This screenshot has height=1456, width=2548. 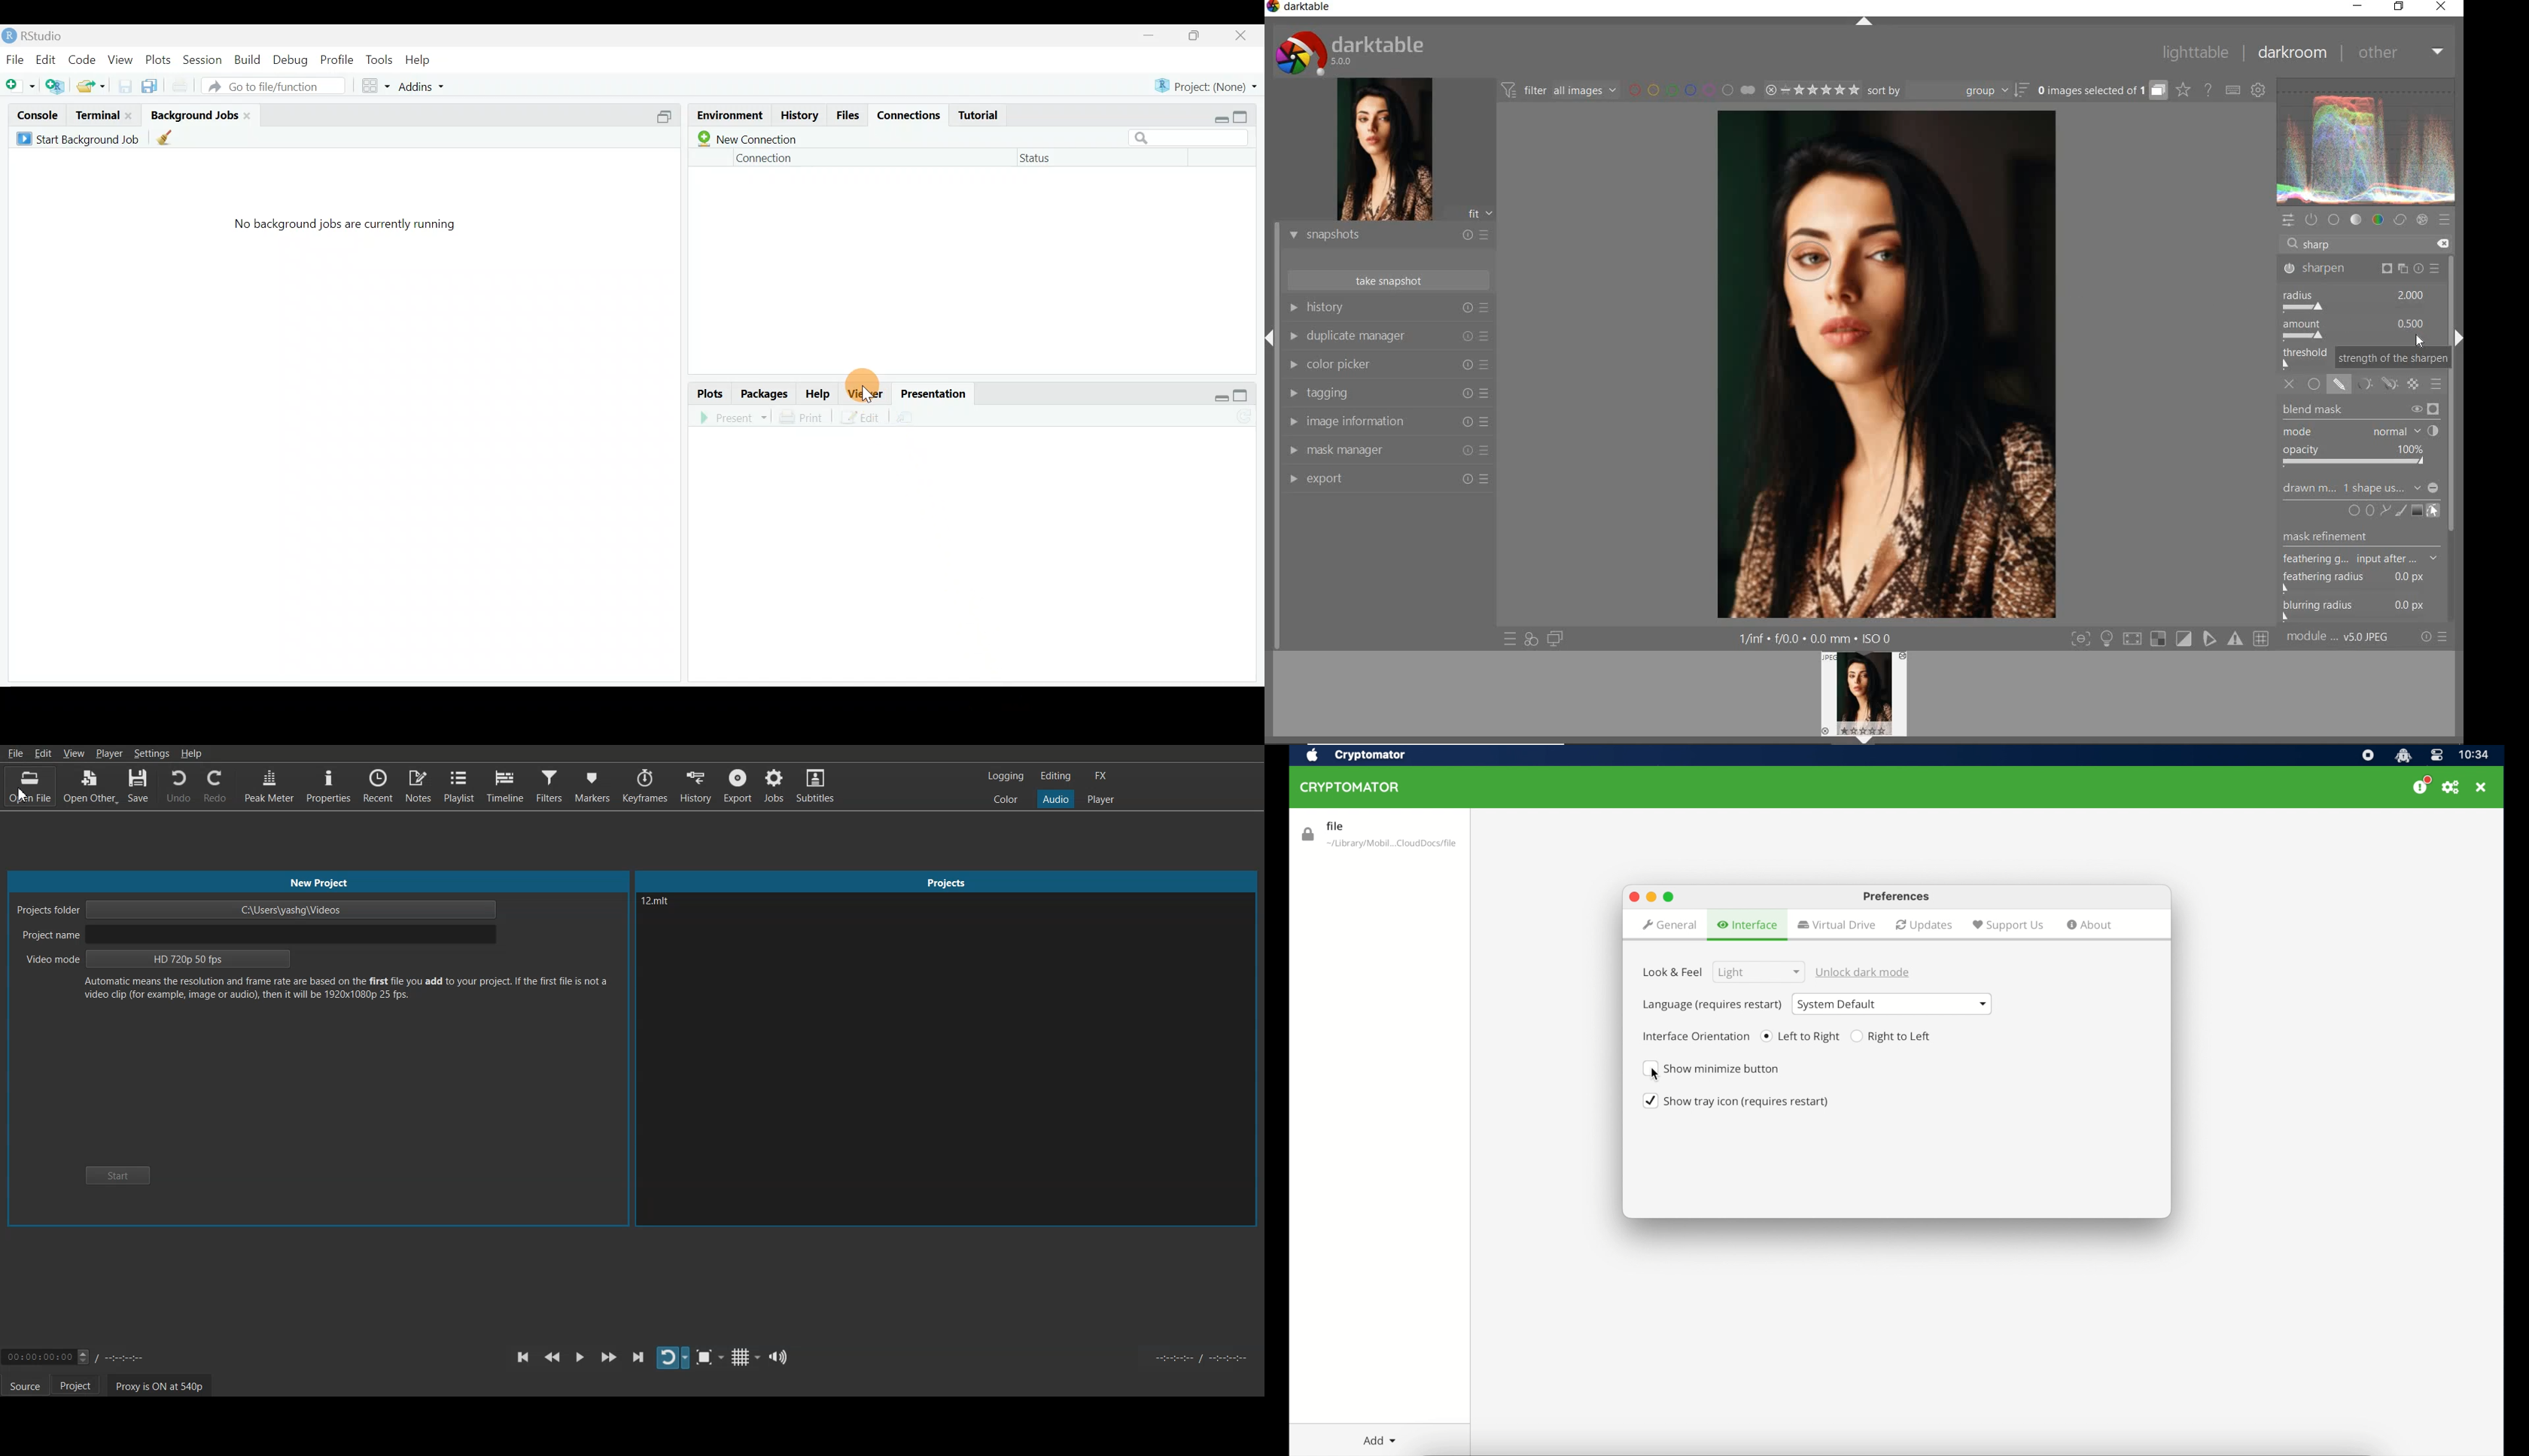 I want to click on drawn mask, so click(x=2305, y=491).